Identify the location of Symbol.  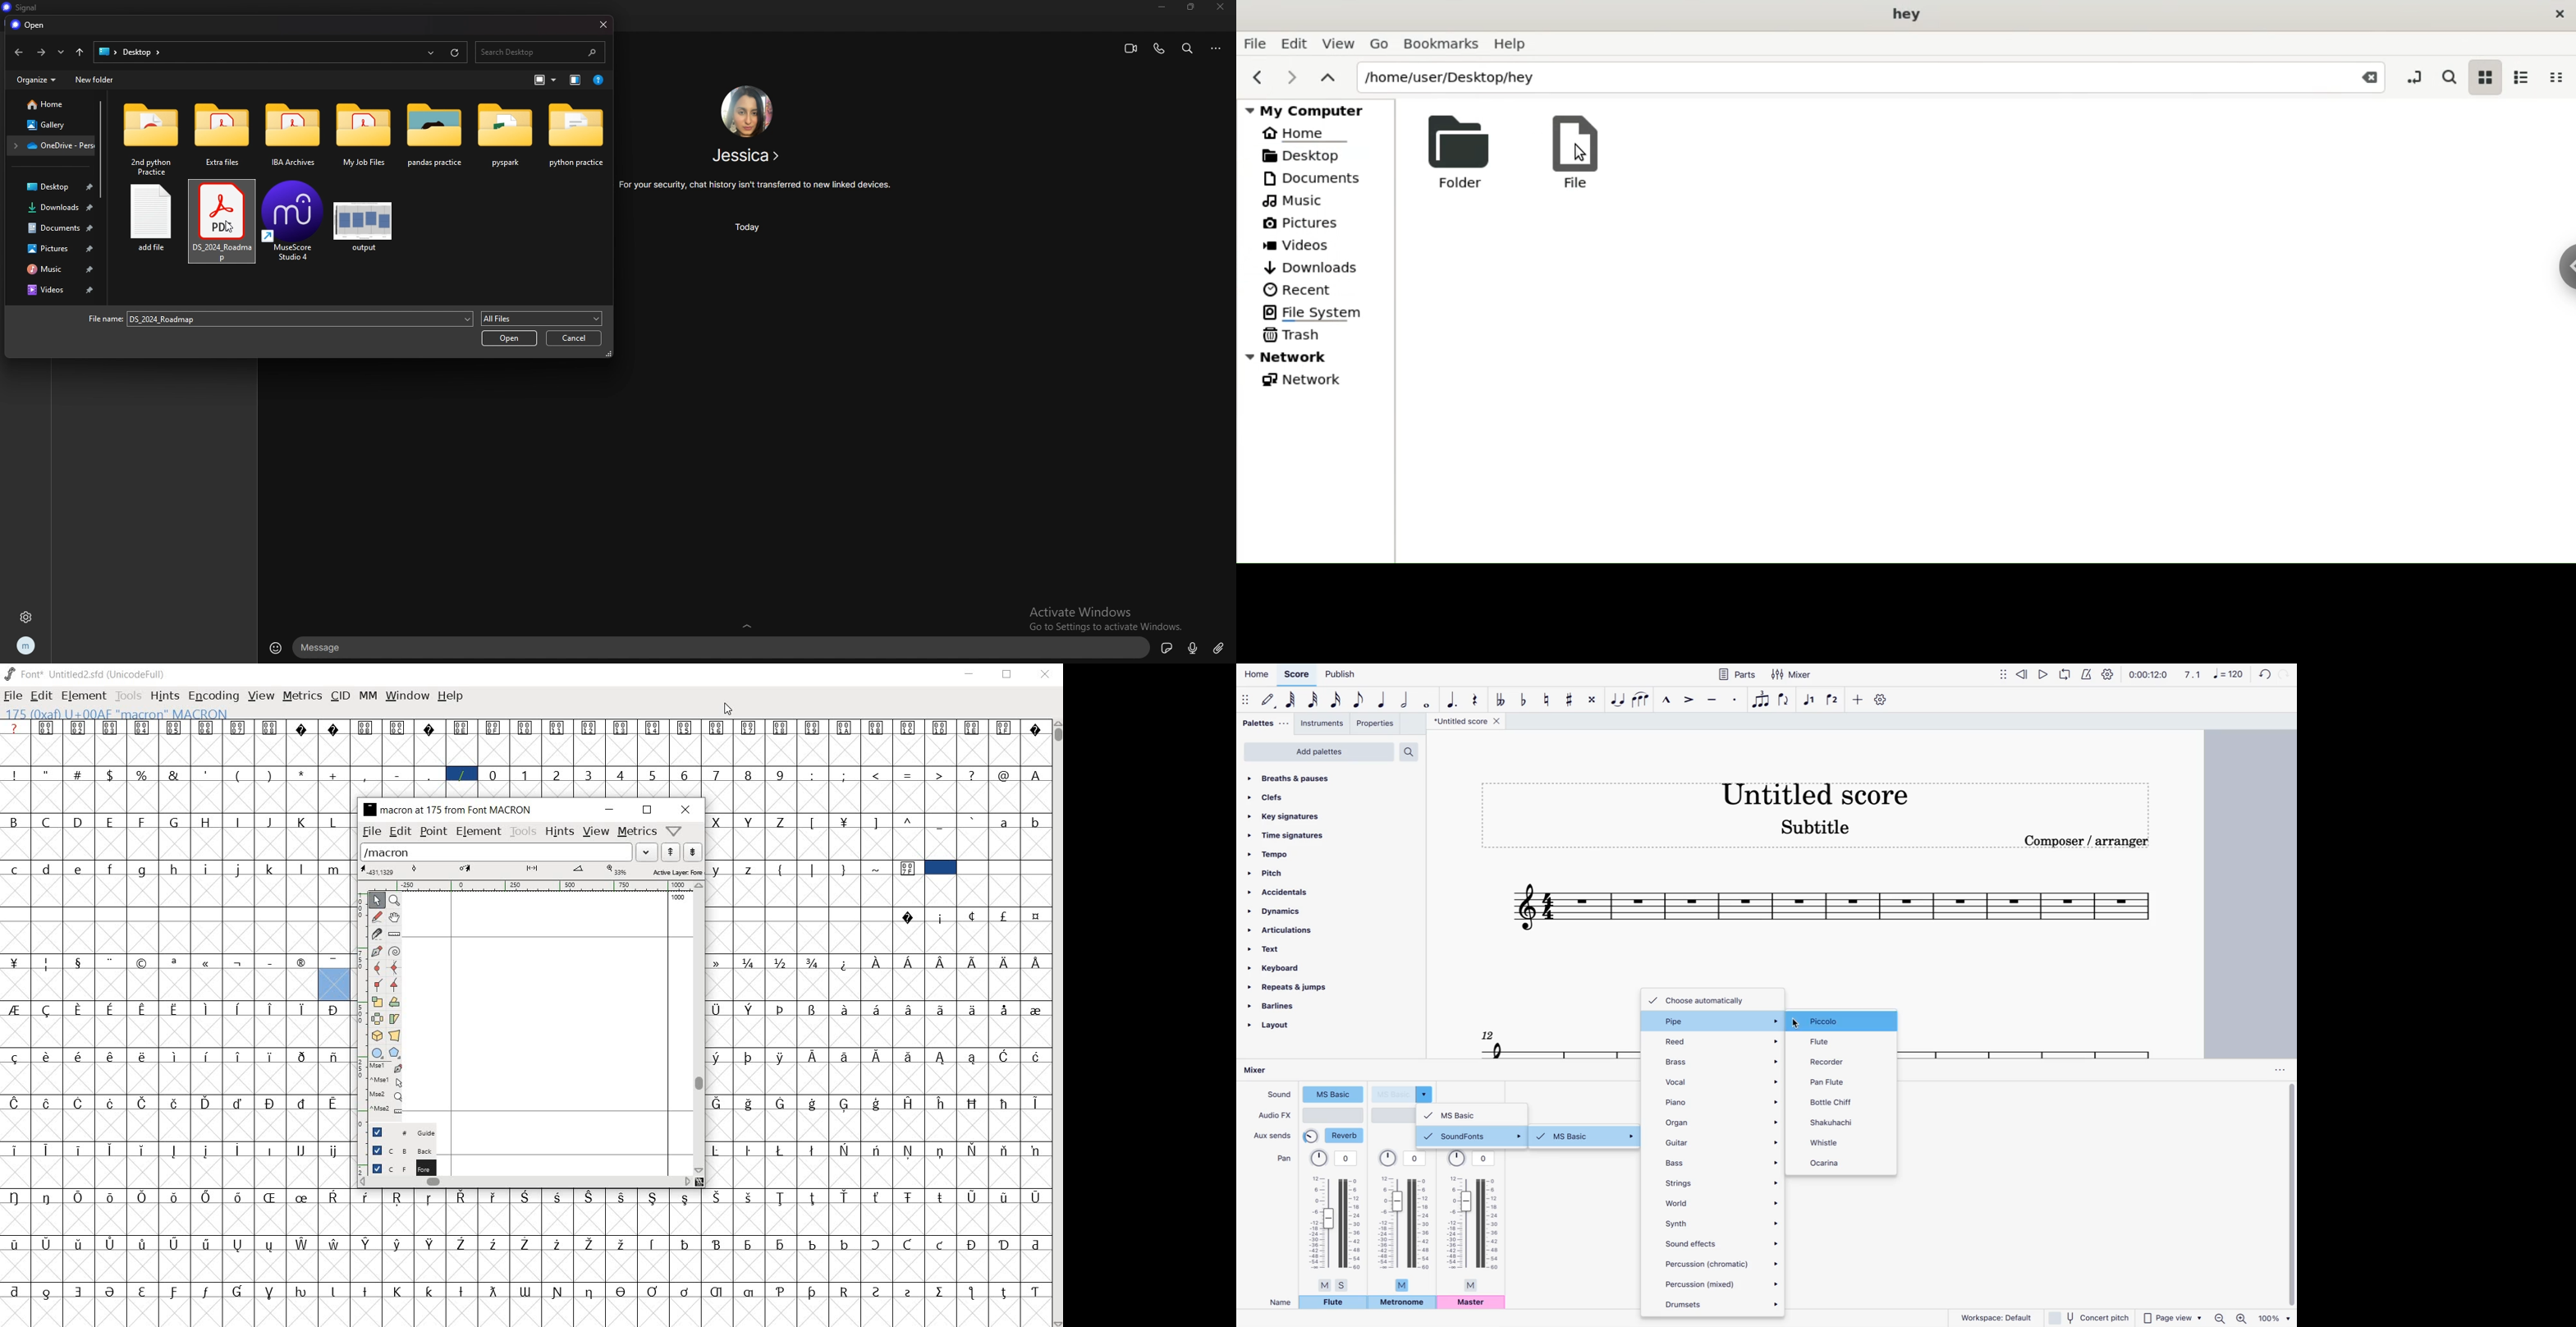
(781, 1056).